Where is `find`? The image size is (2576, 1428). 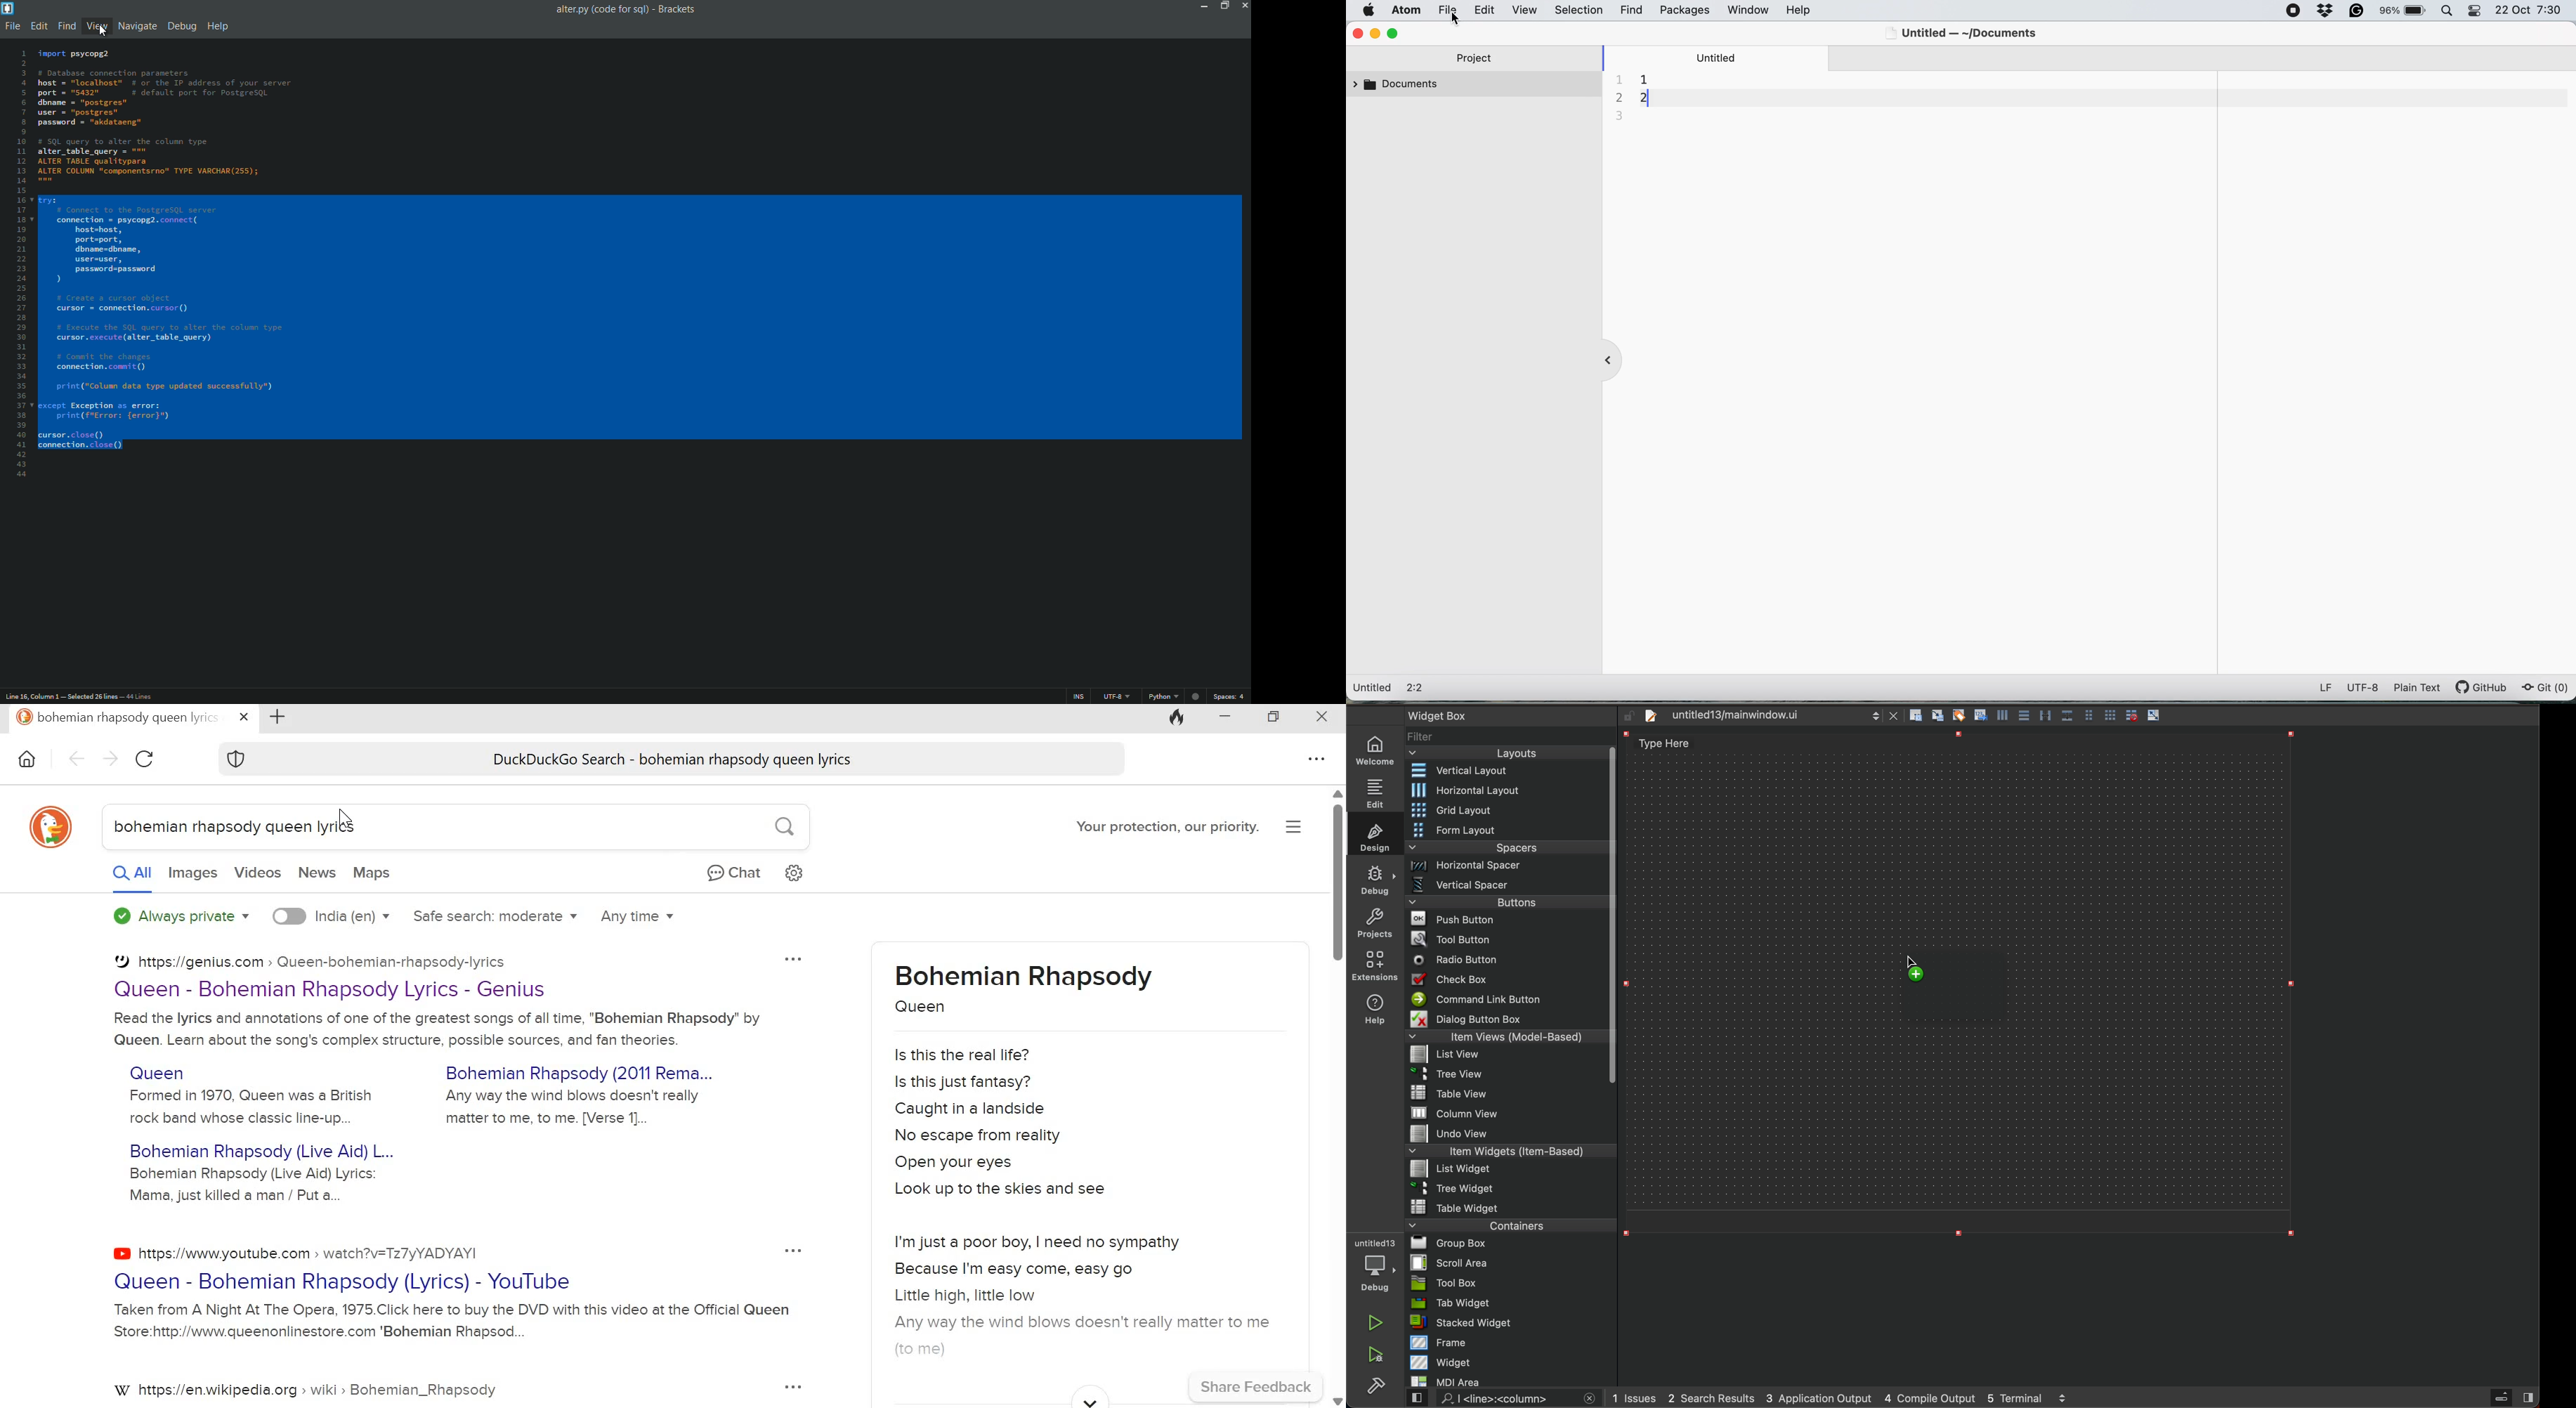
find is located at coordinates (1632, 11).